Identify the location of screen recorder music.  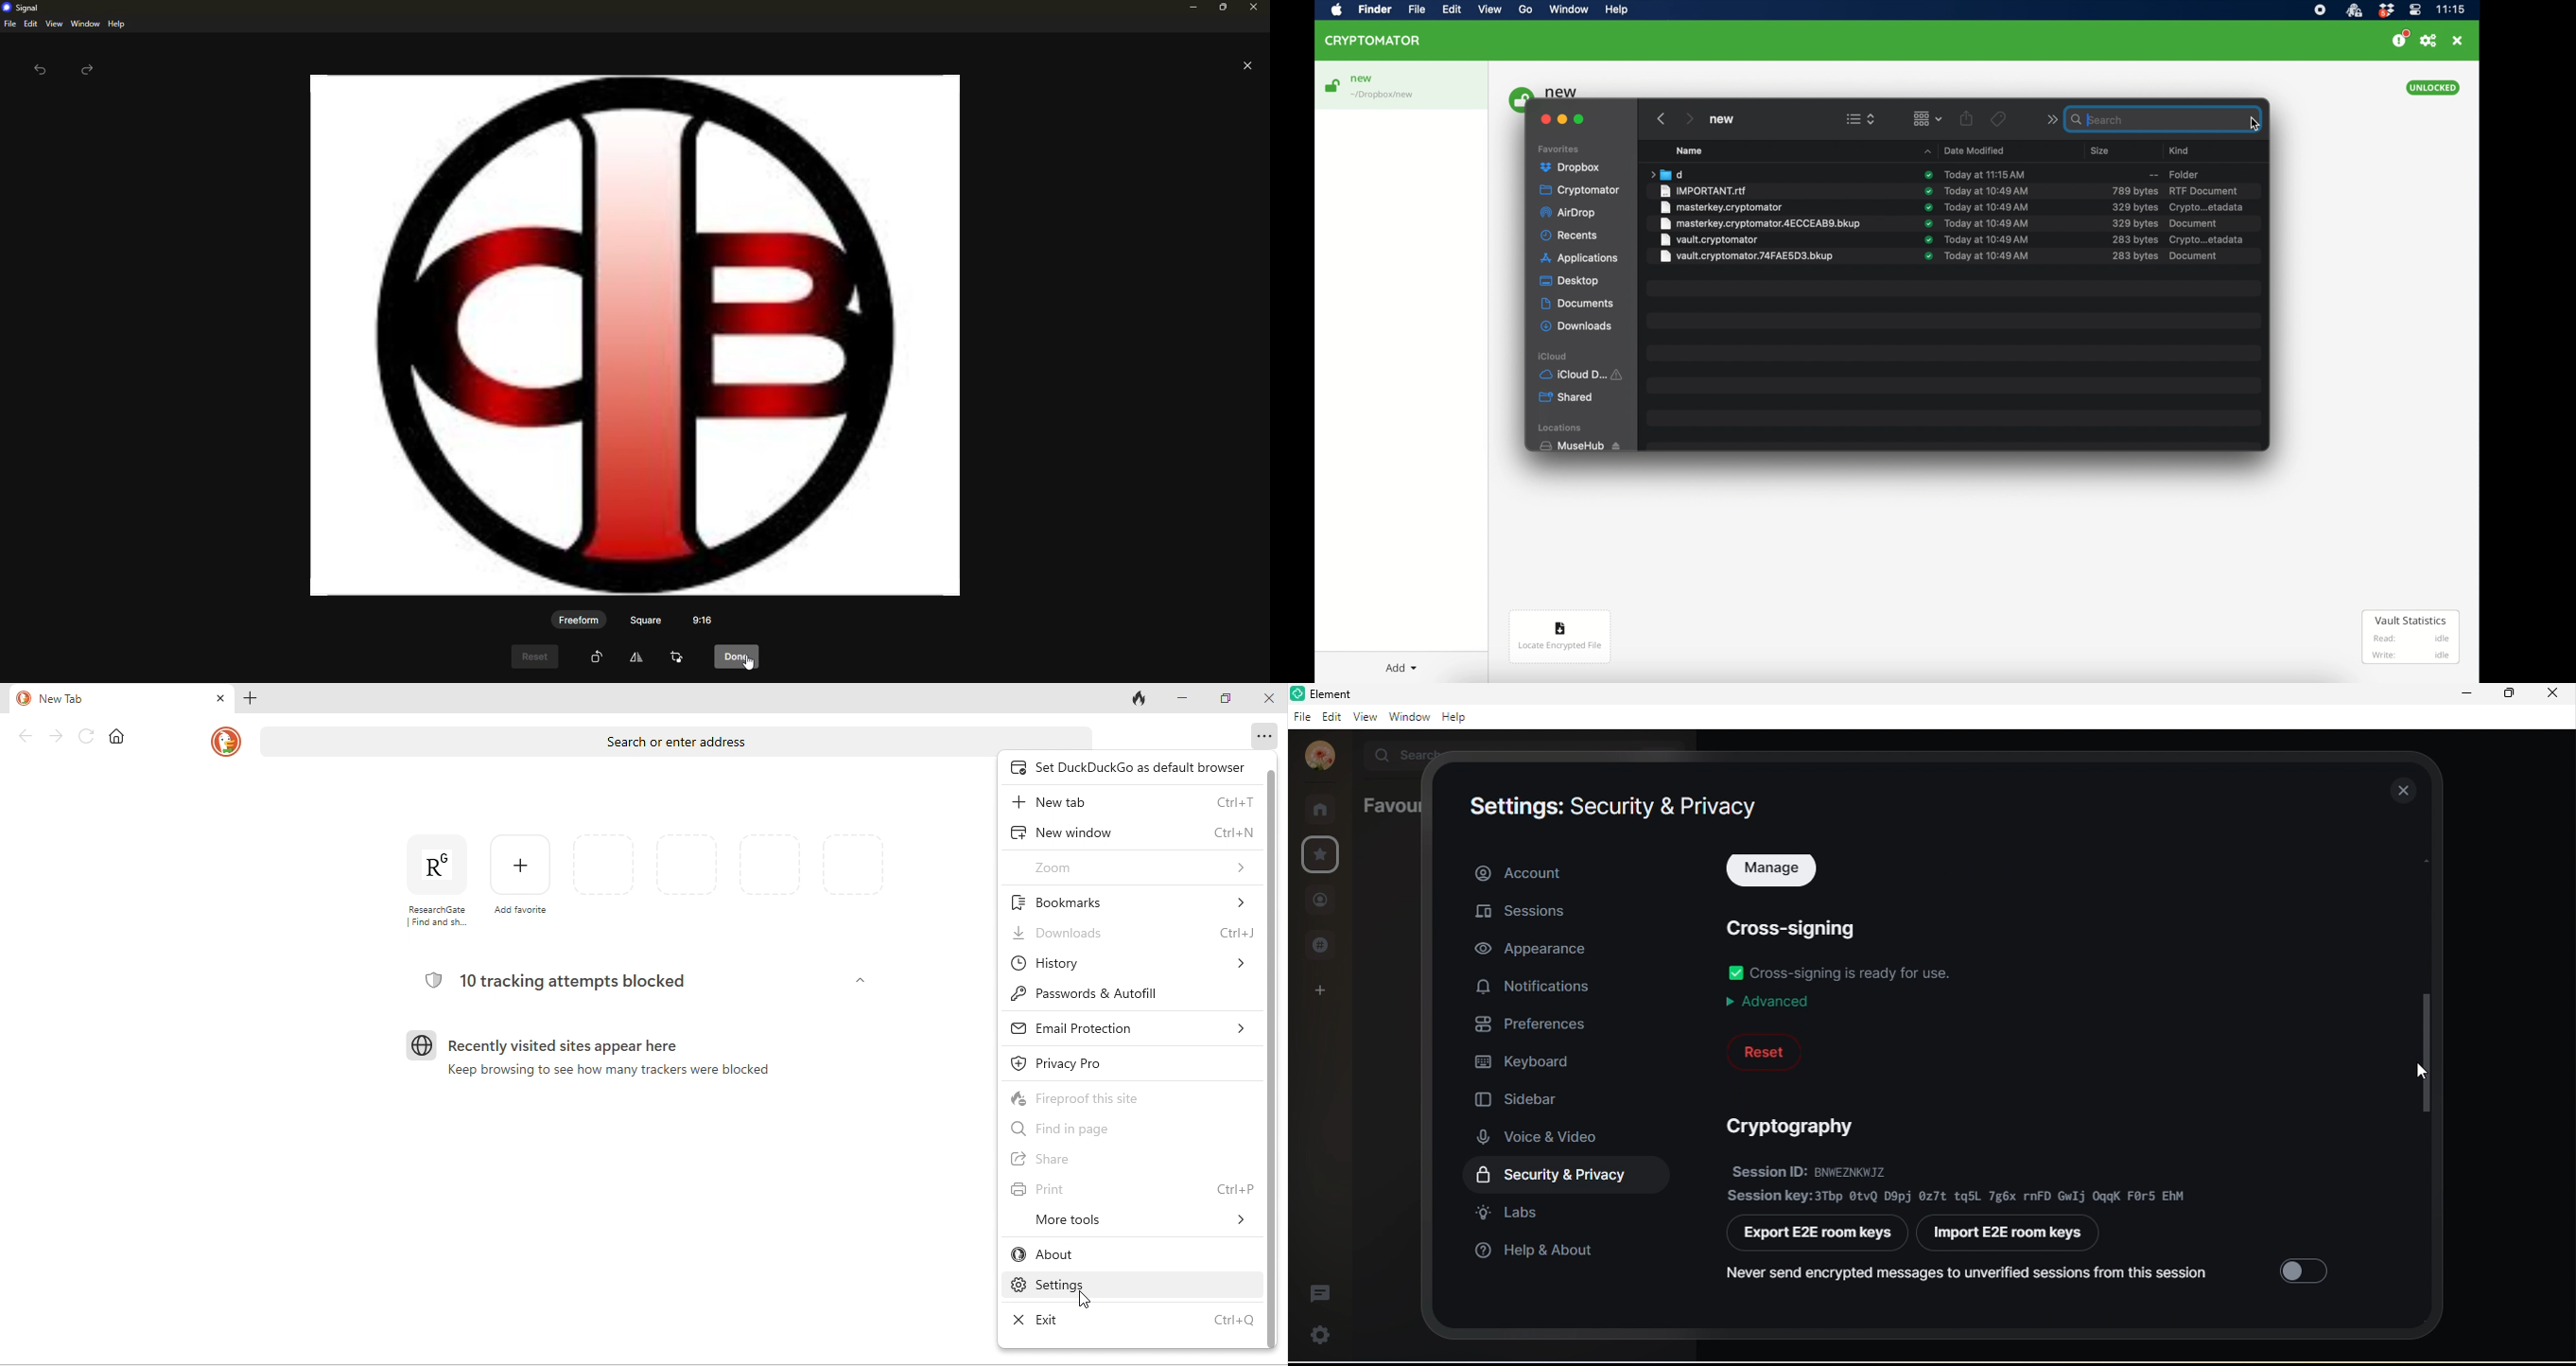
(2320, 10).